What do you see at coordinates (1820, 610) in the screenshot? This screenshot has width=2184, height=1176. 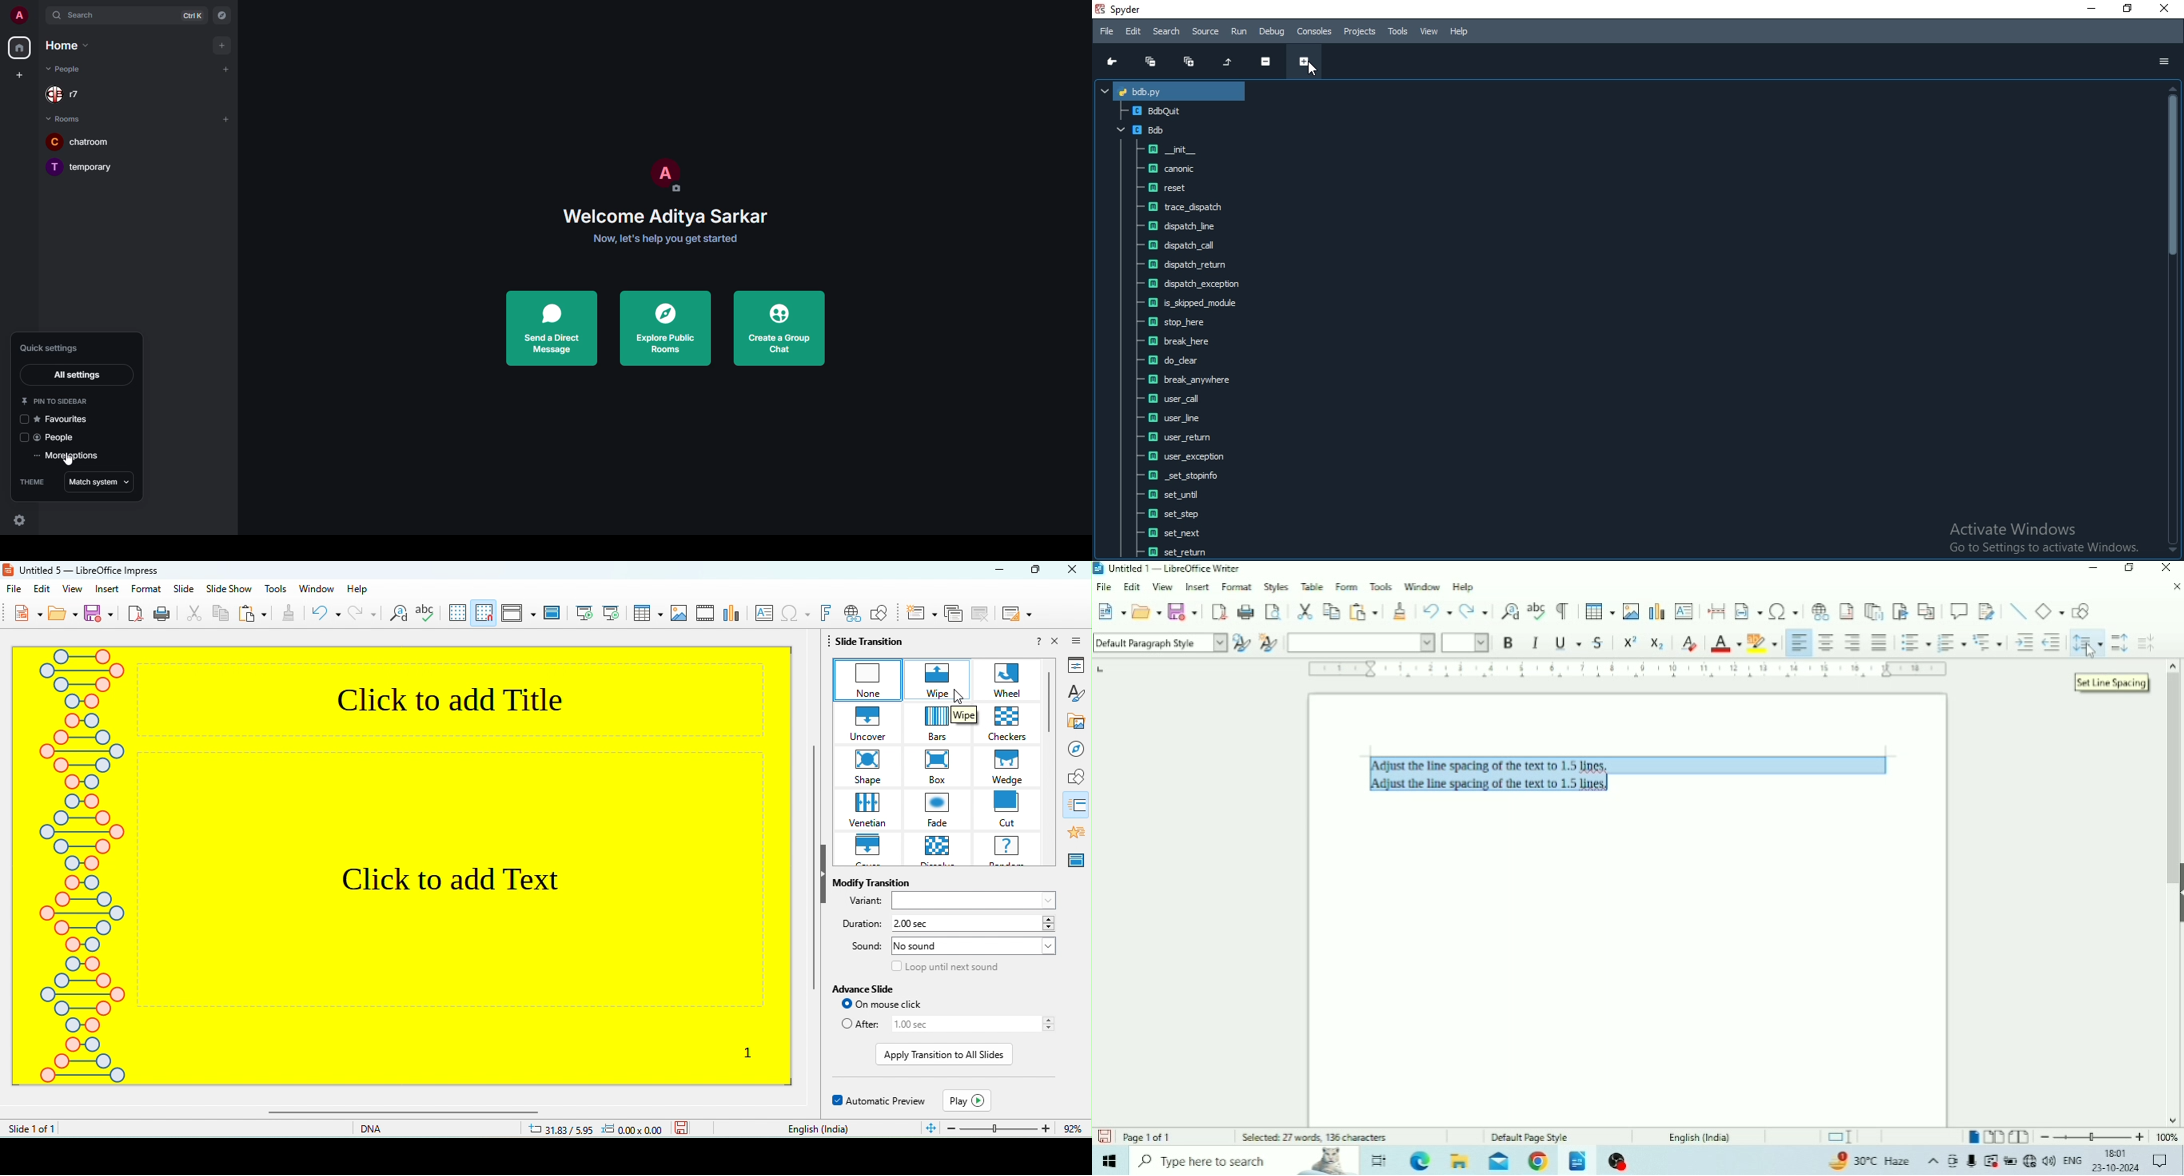 I see `Insert Hyperlink` at bounding box center [1820, 610].